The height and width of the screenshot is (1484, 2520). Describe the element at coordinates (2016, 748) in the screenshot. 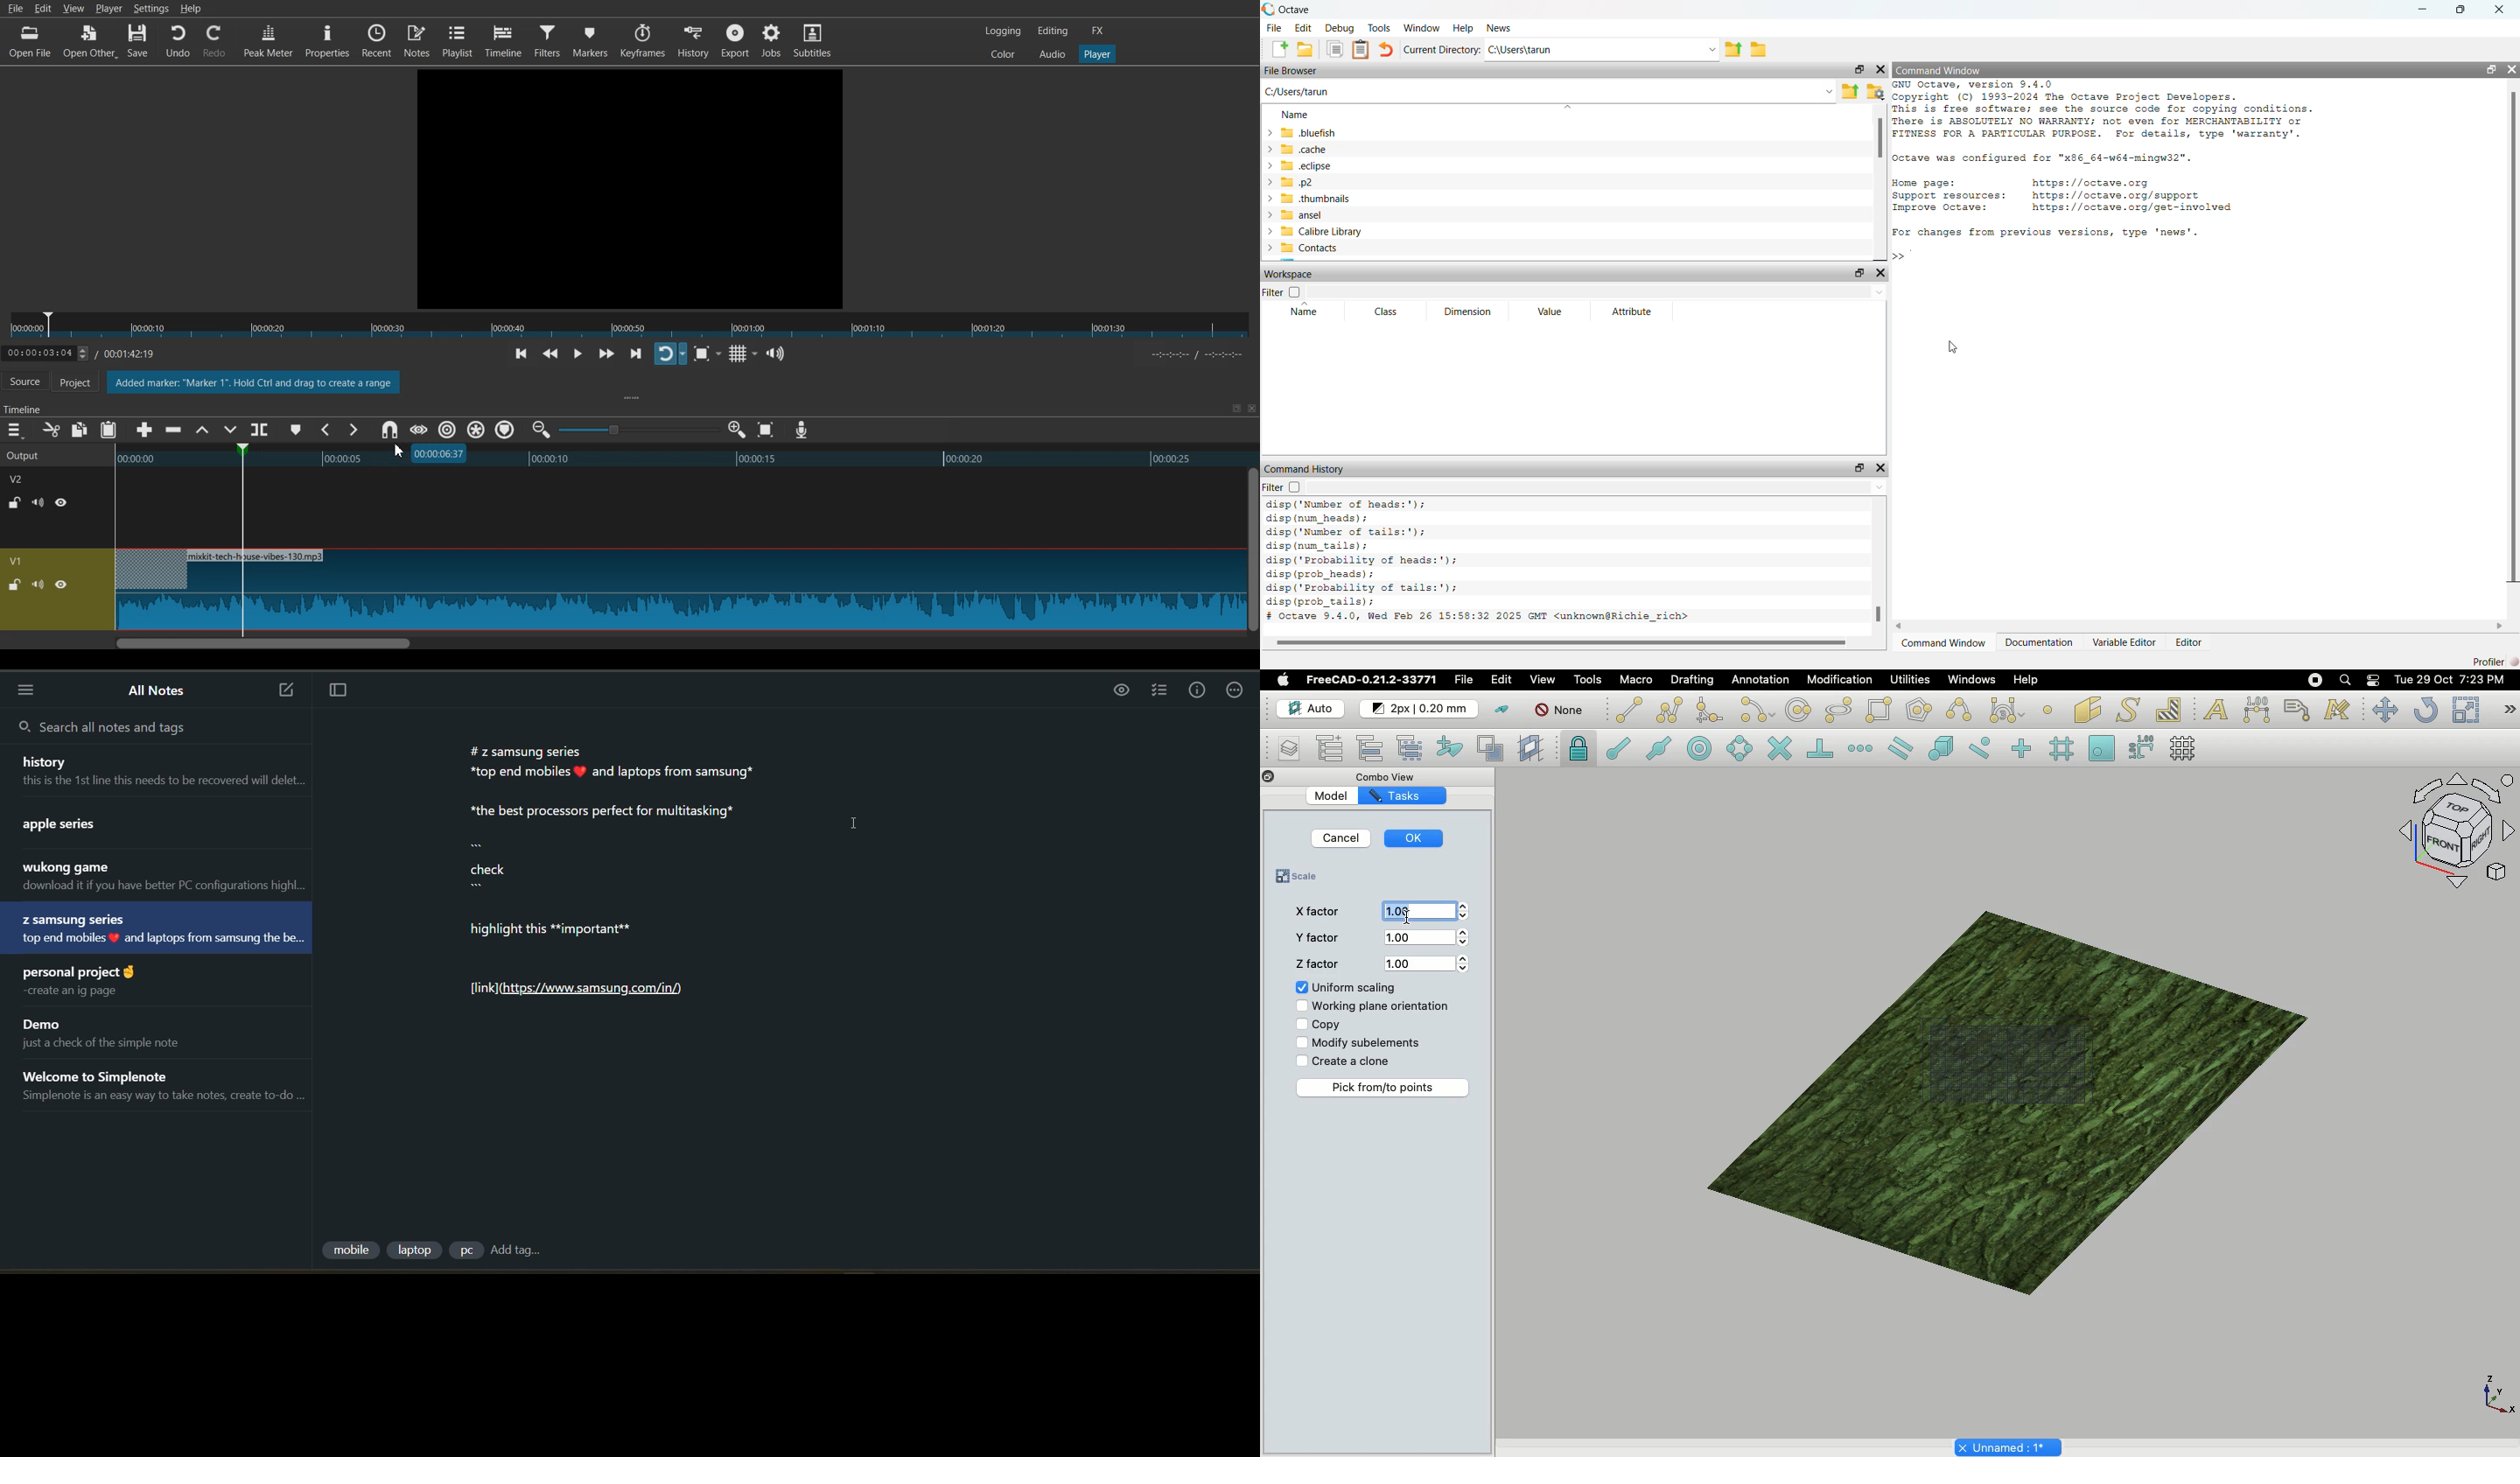

I see `Snap ortho` at that location.